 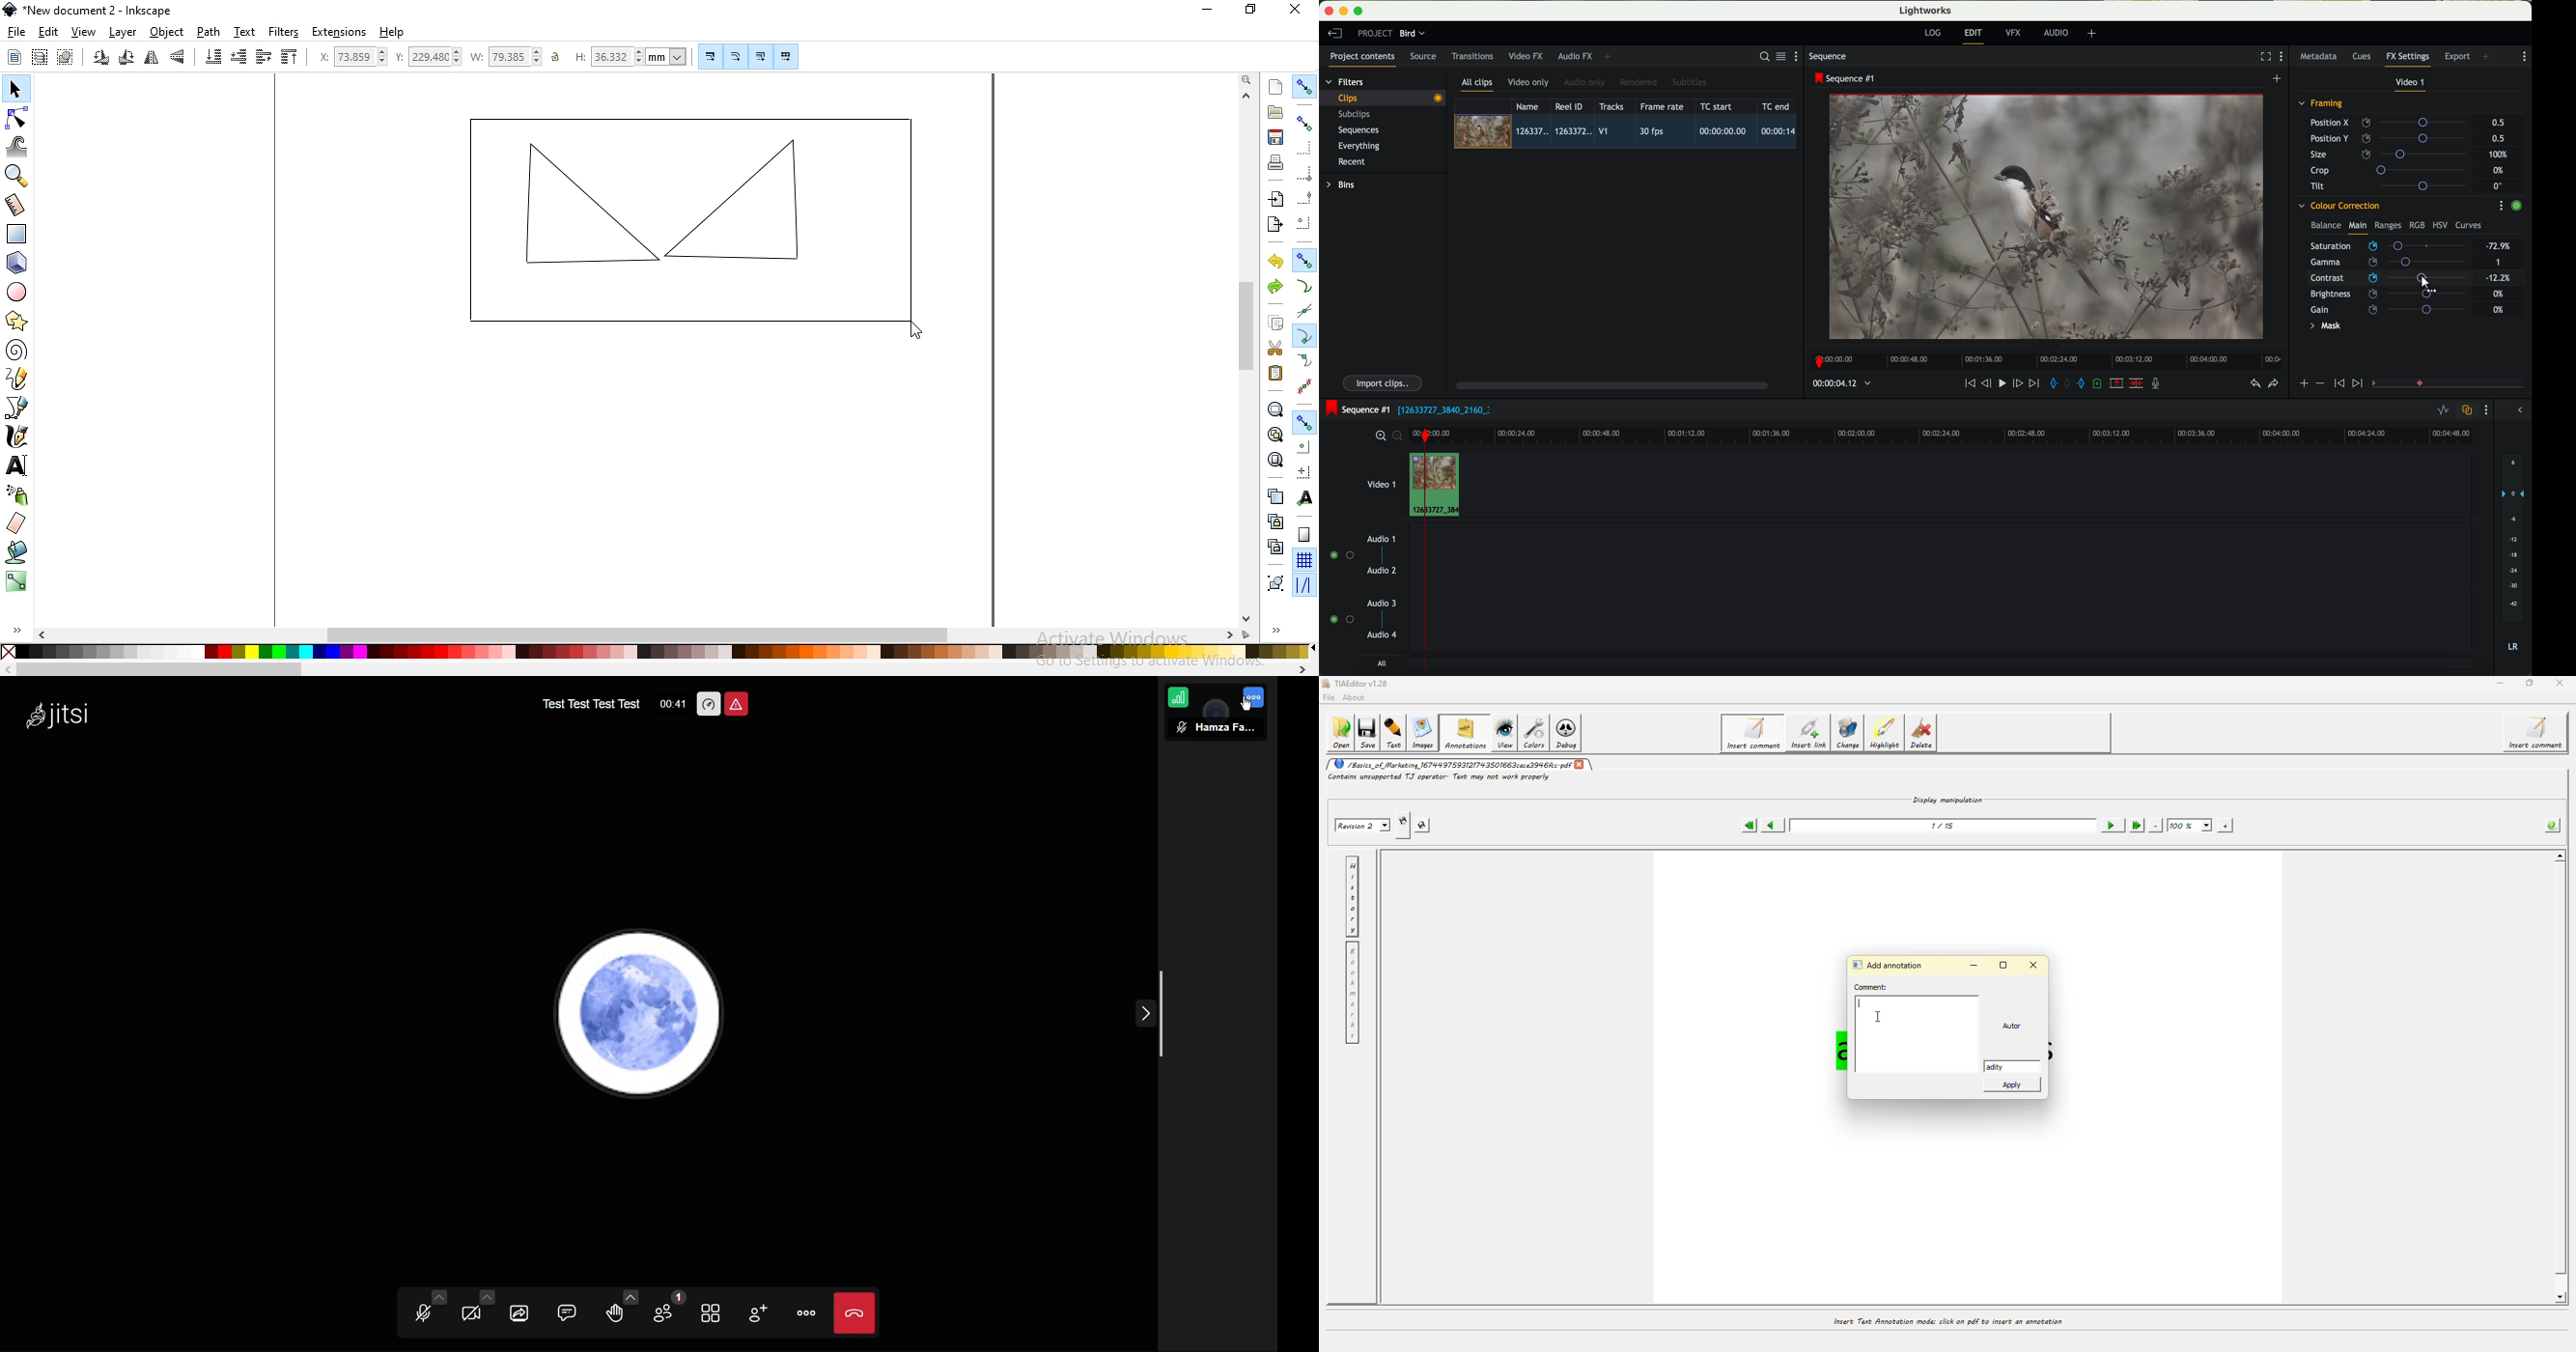 I want to click on rewind, so click(x=1969, y=384).